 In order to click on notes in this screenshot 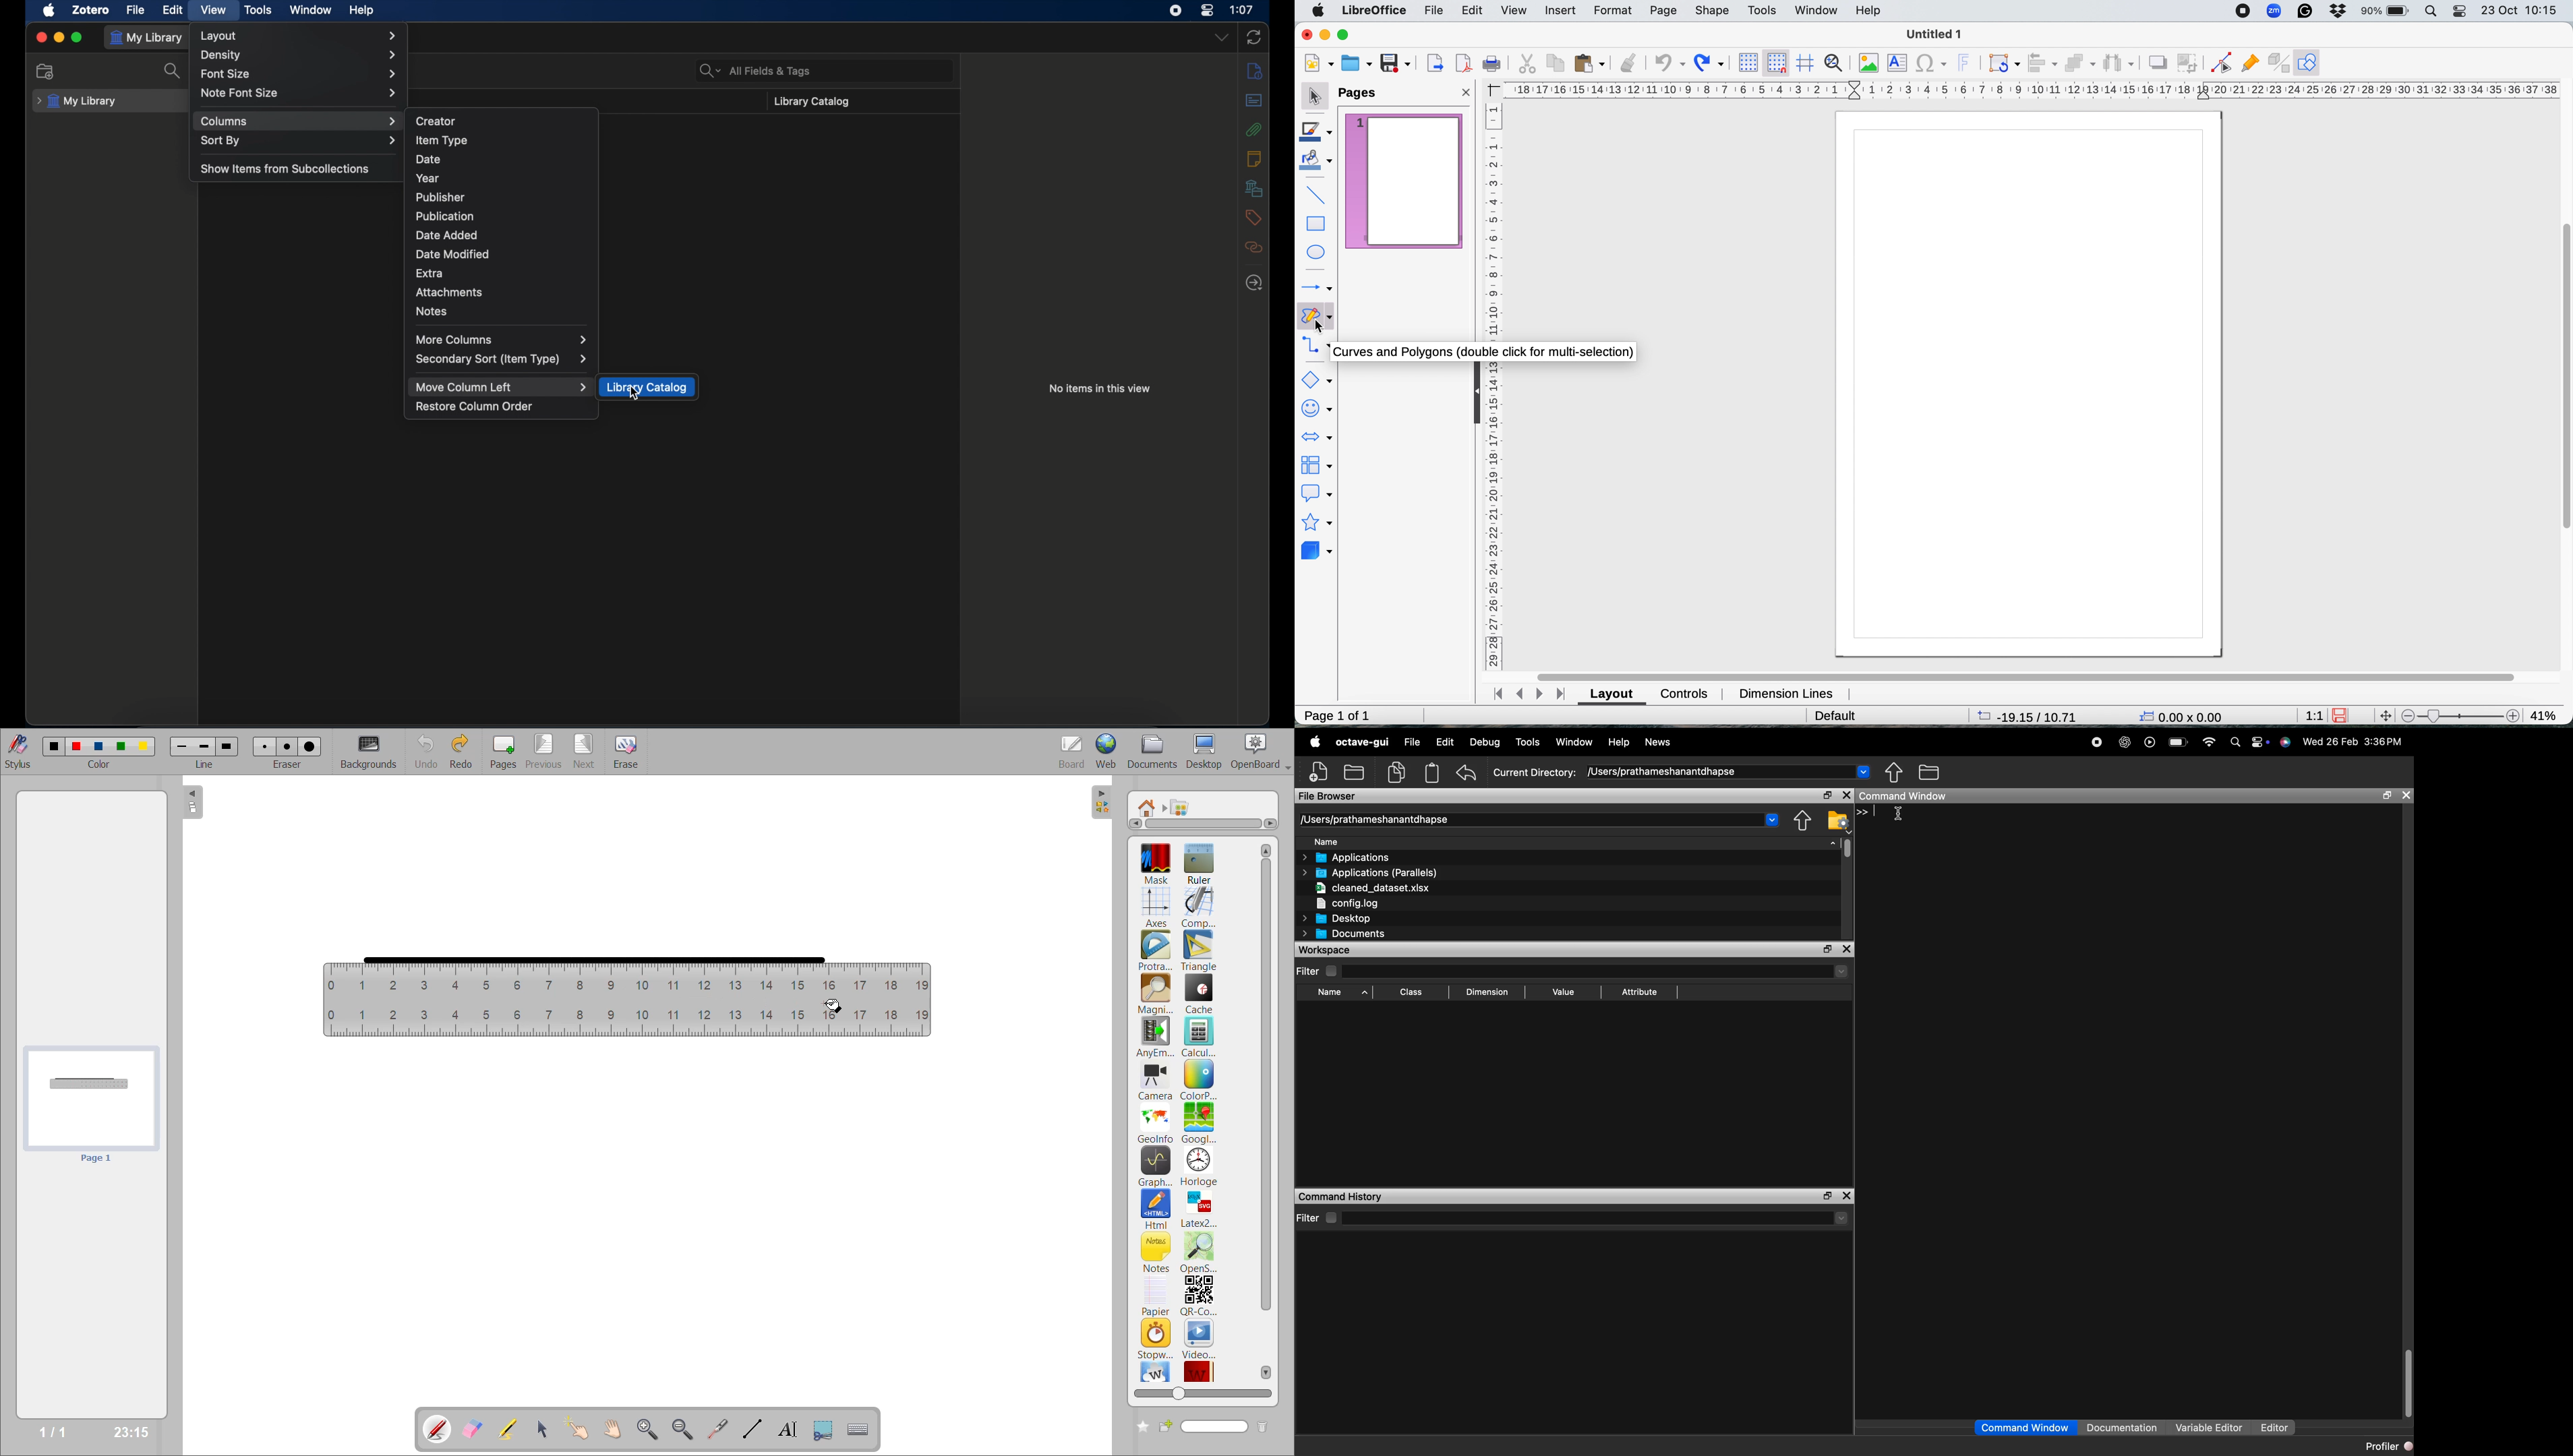, I will do `click(1253, 158)`.